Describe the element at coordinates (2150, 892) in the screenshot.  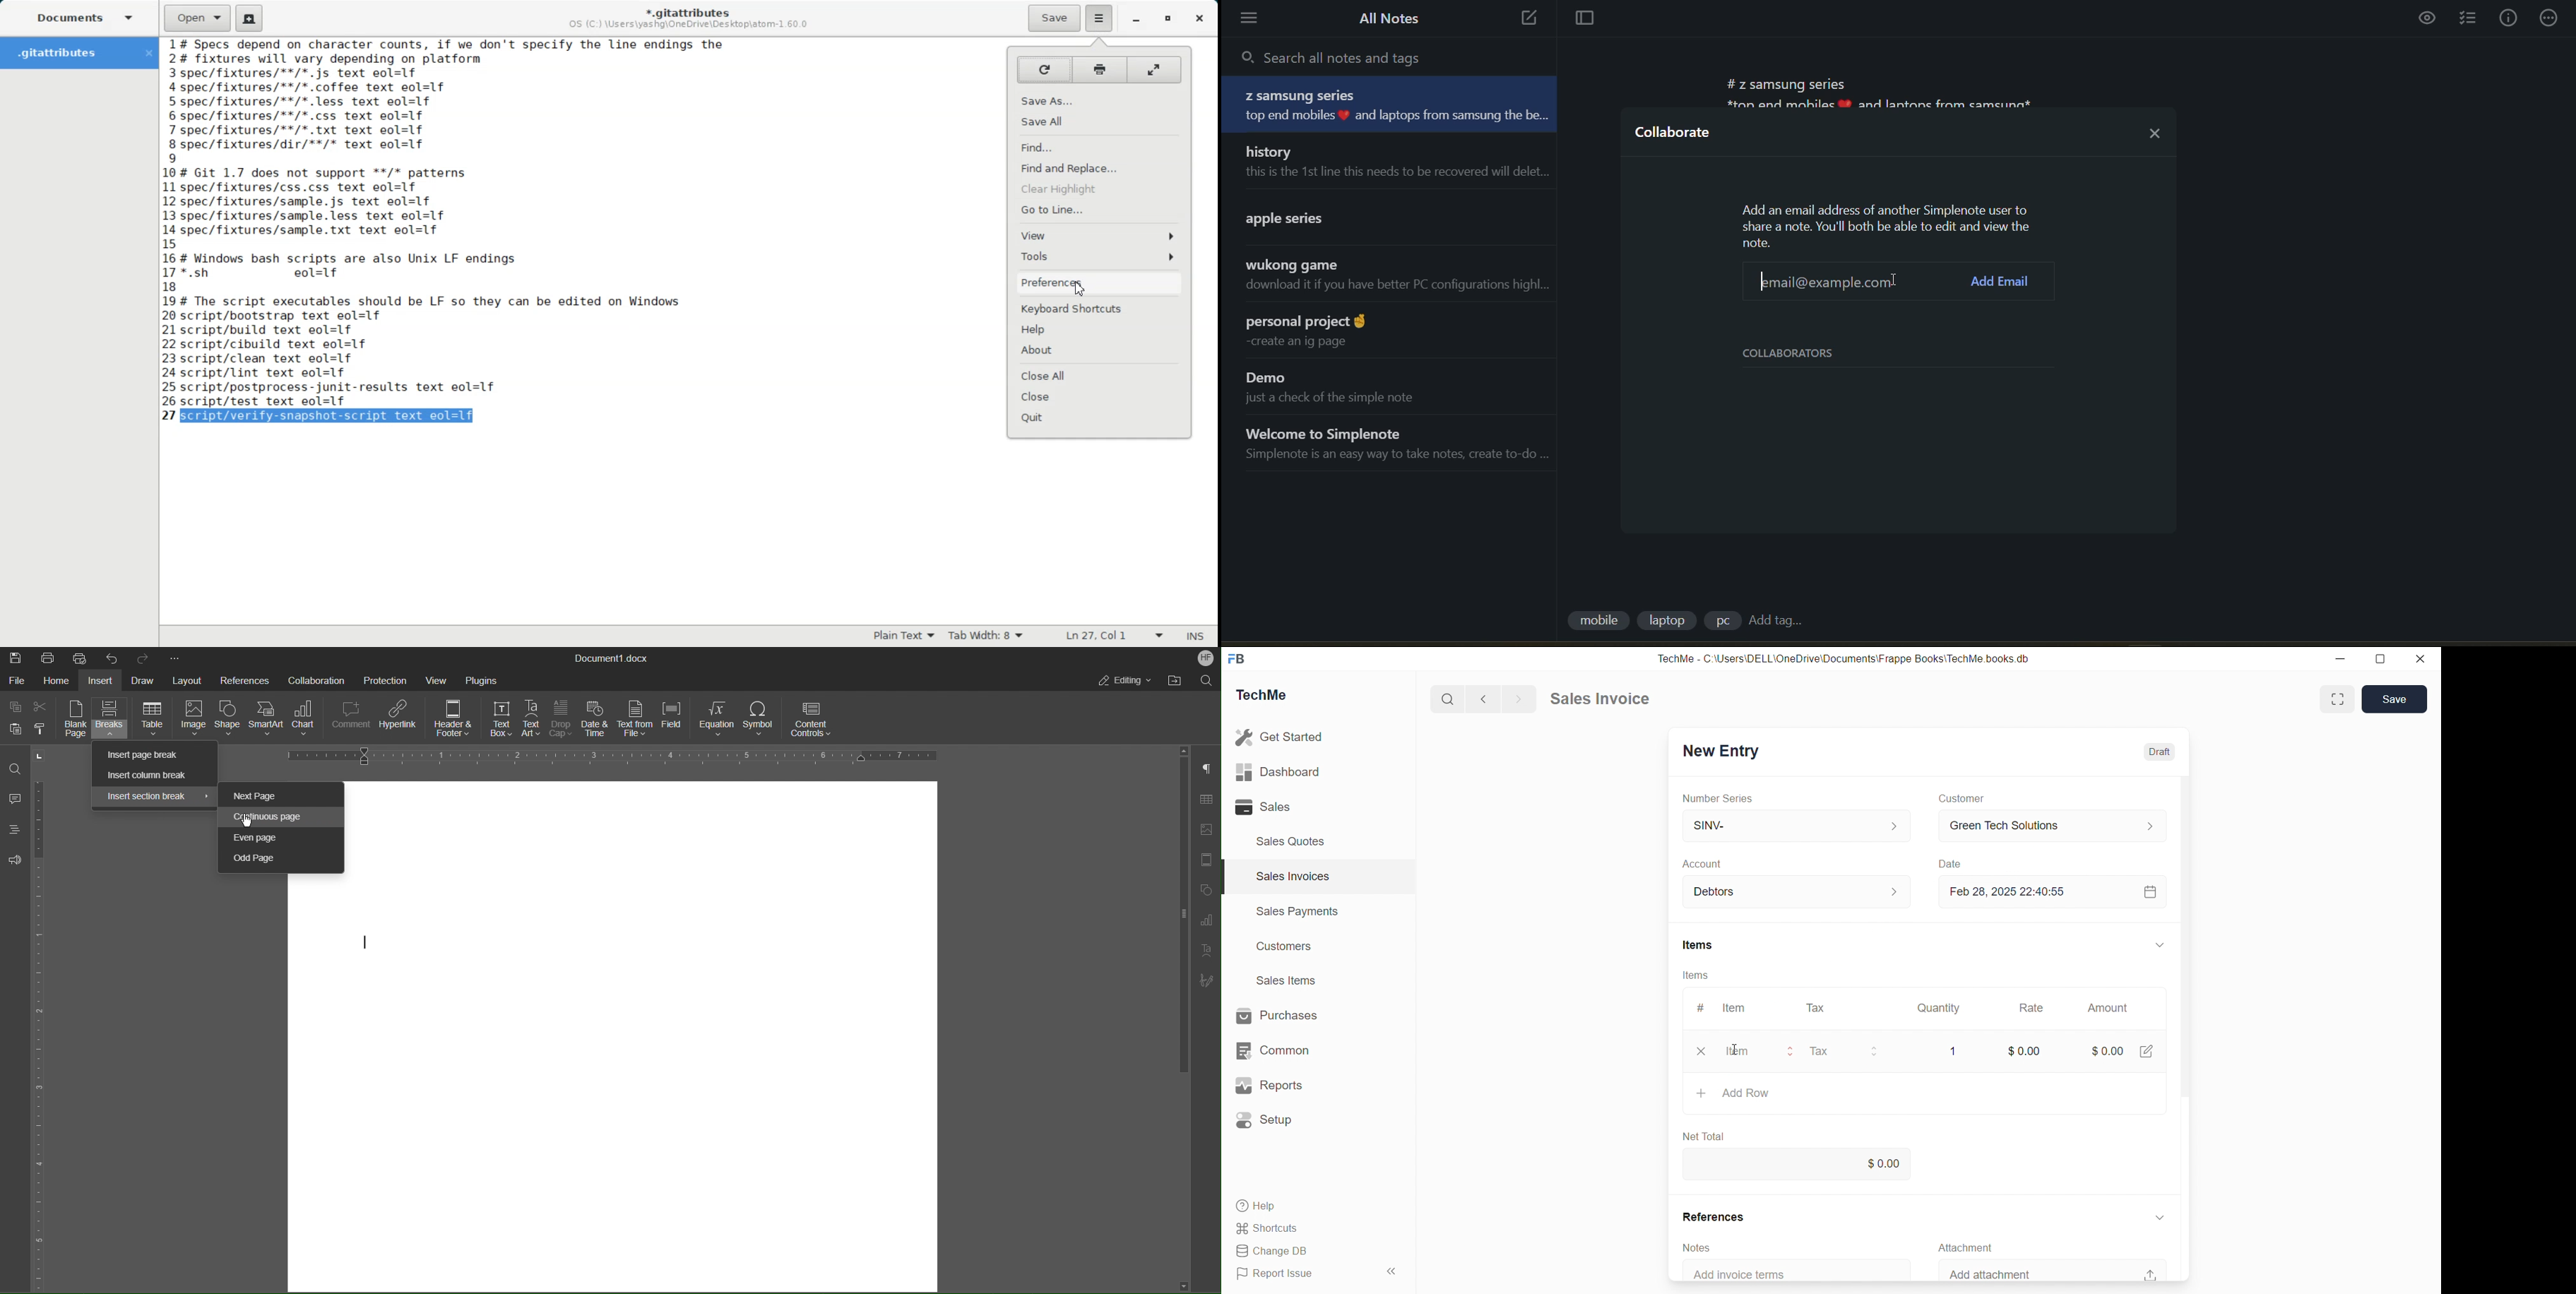
I see `calendar` at that location.